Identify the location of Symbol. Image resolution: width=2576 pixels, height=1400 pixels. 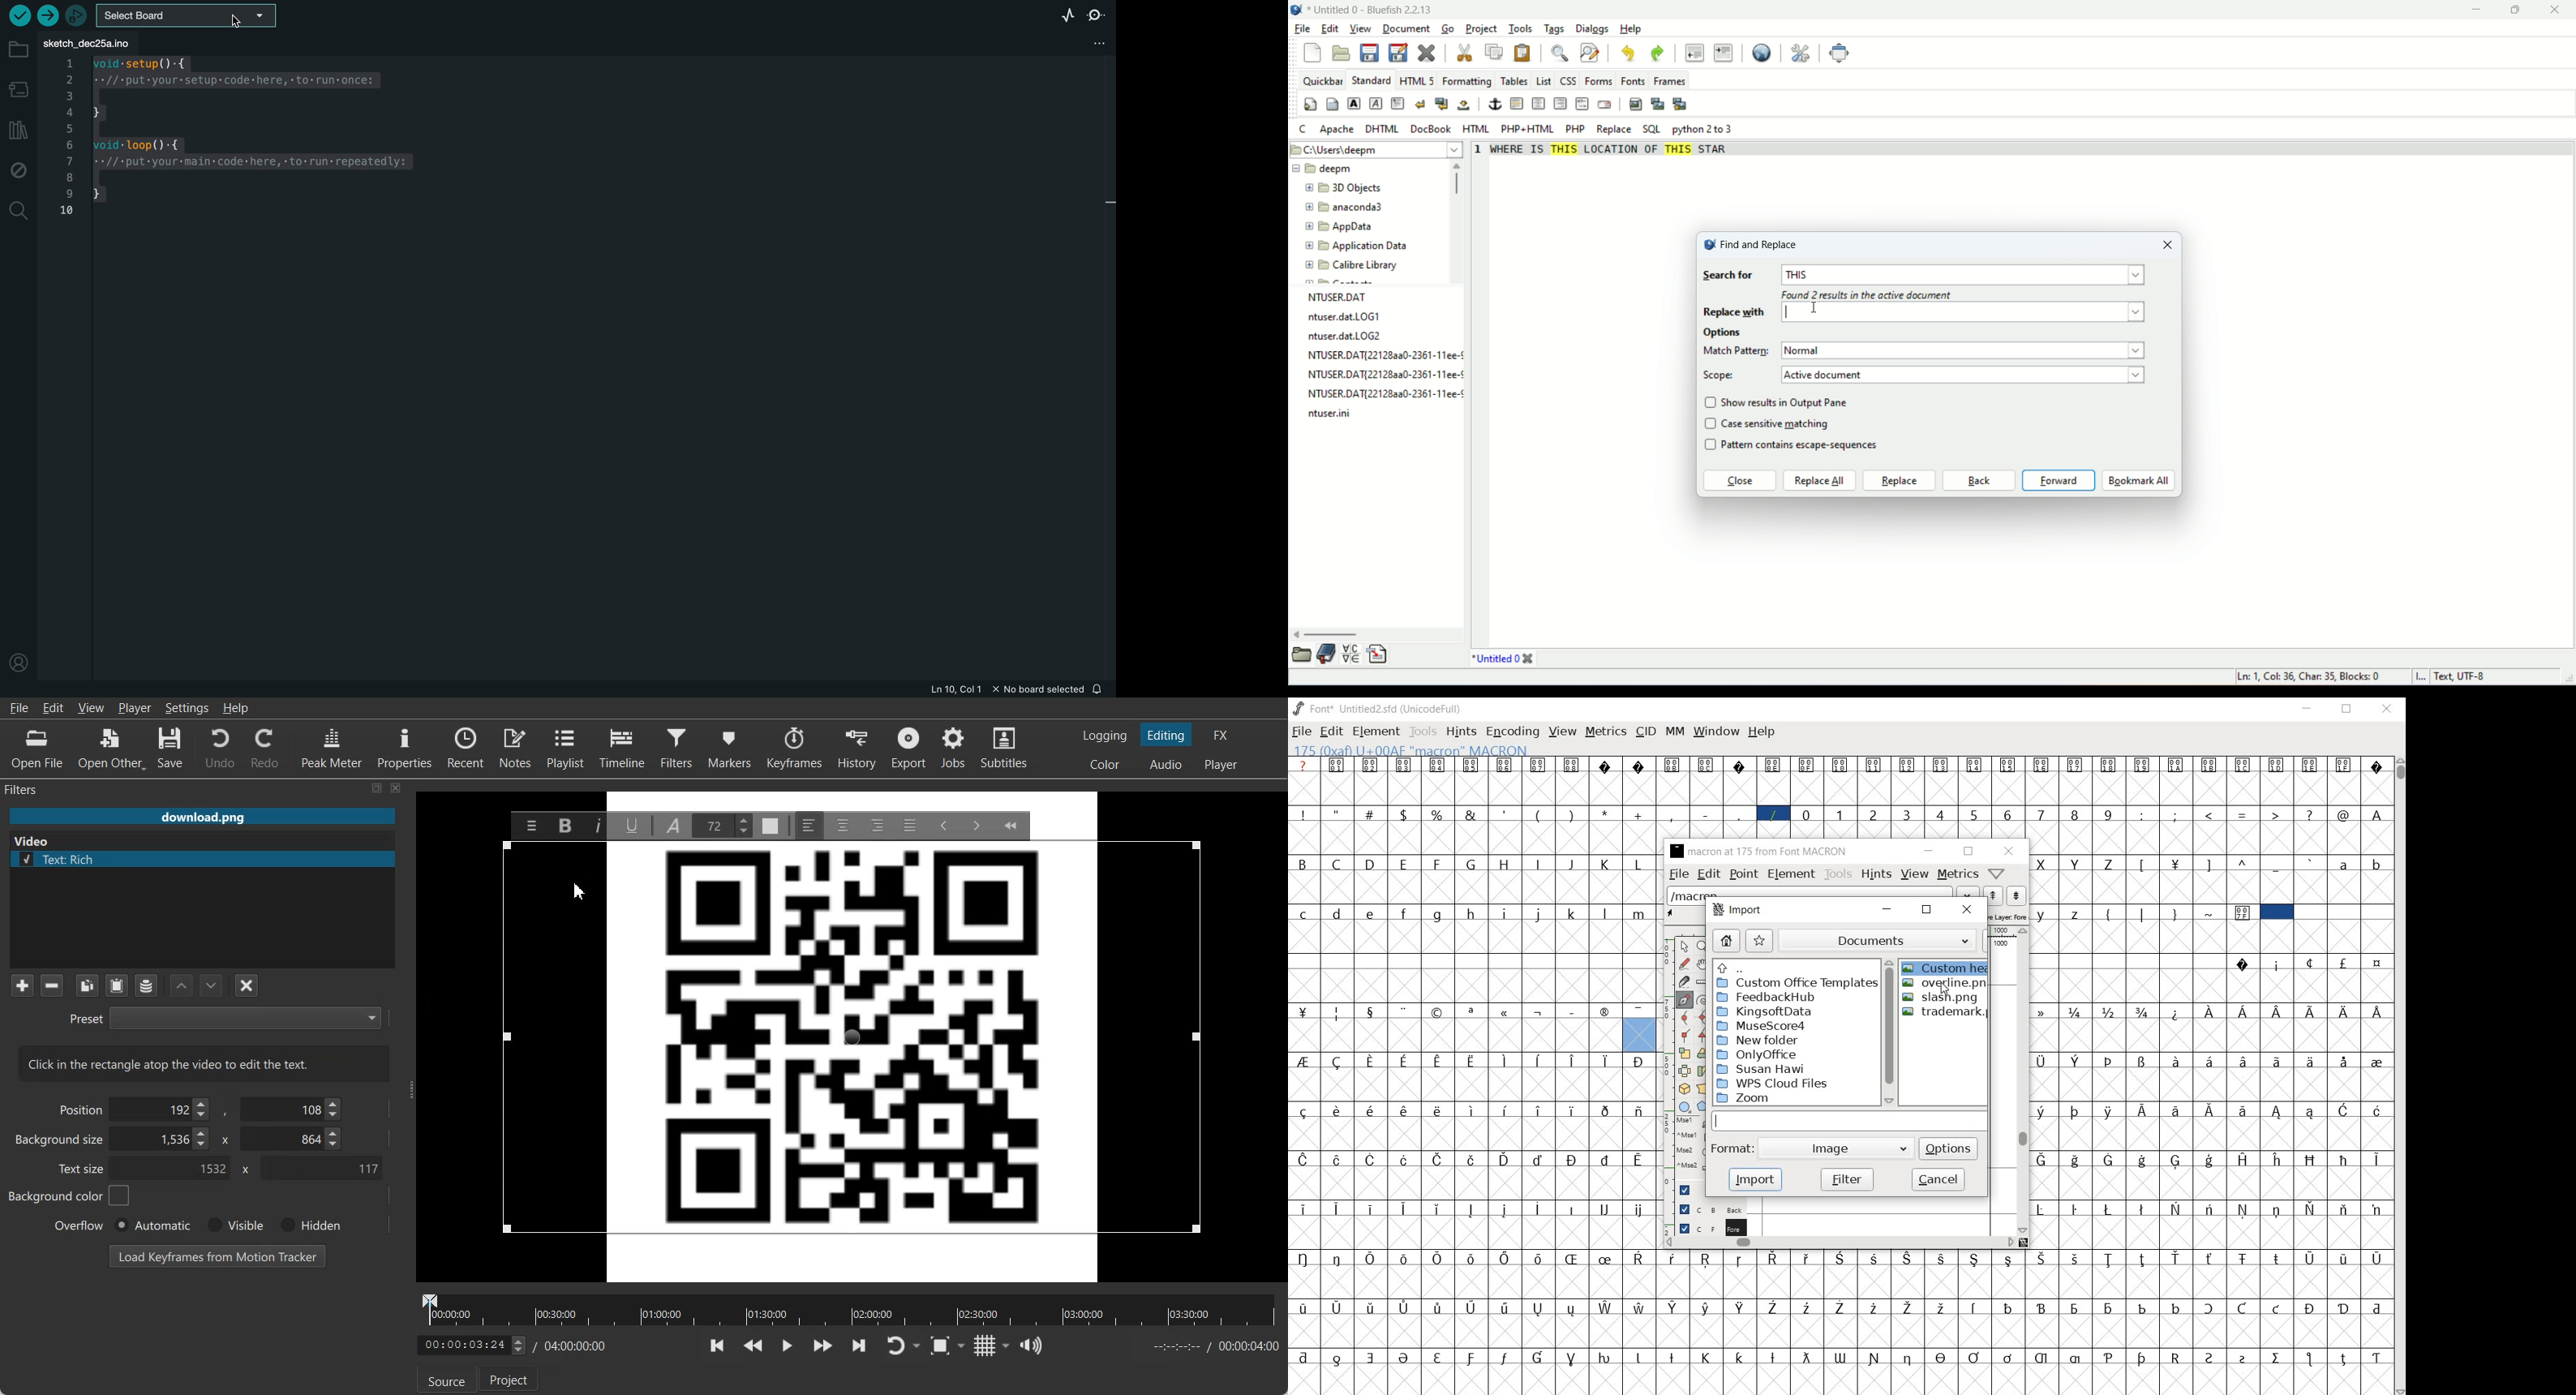
(1574, 1258).